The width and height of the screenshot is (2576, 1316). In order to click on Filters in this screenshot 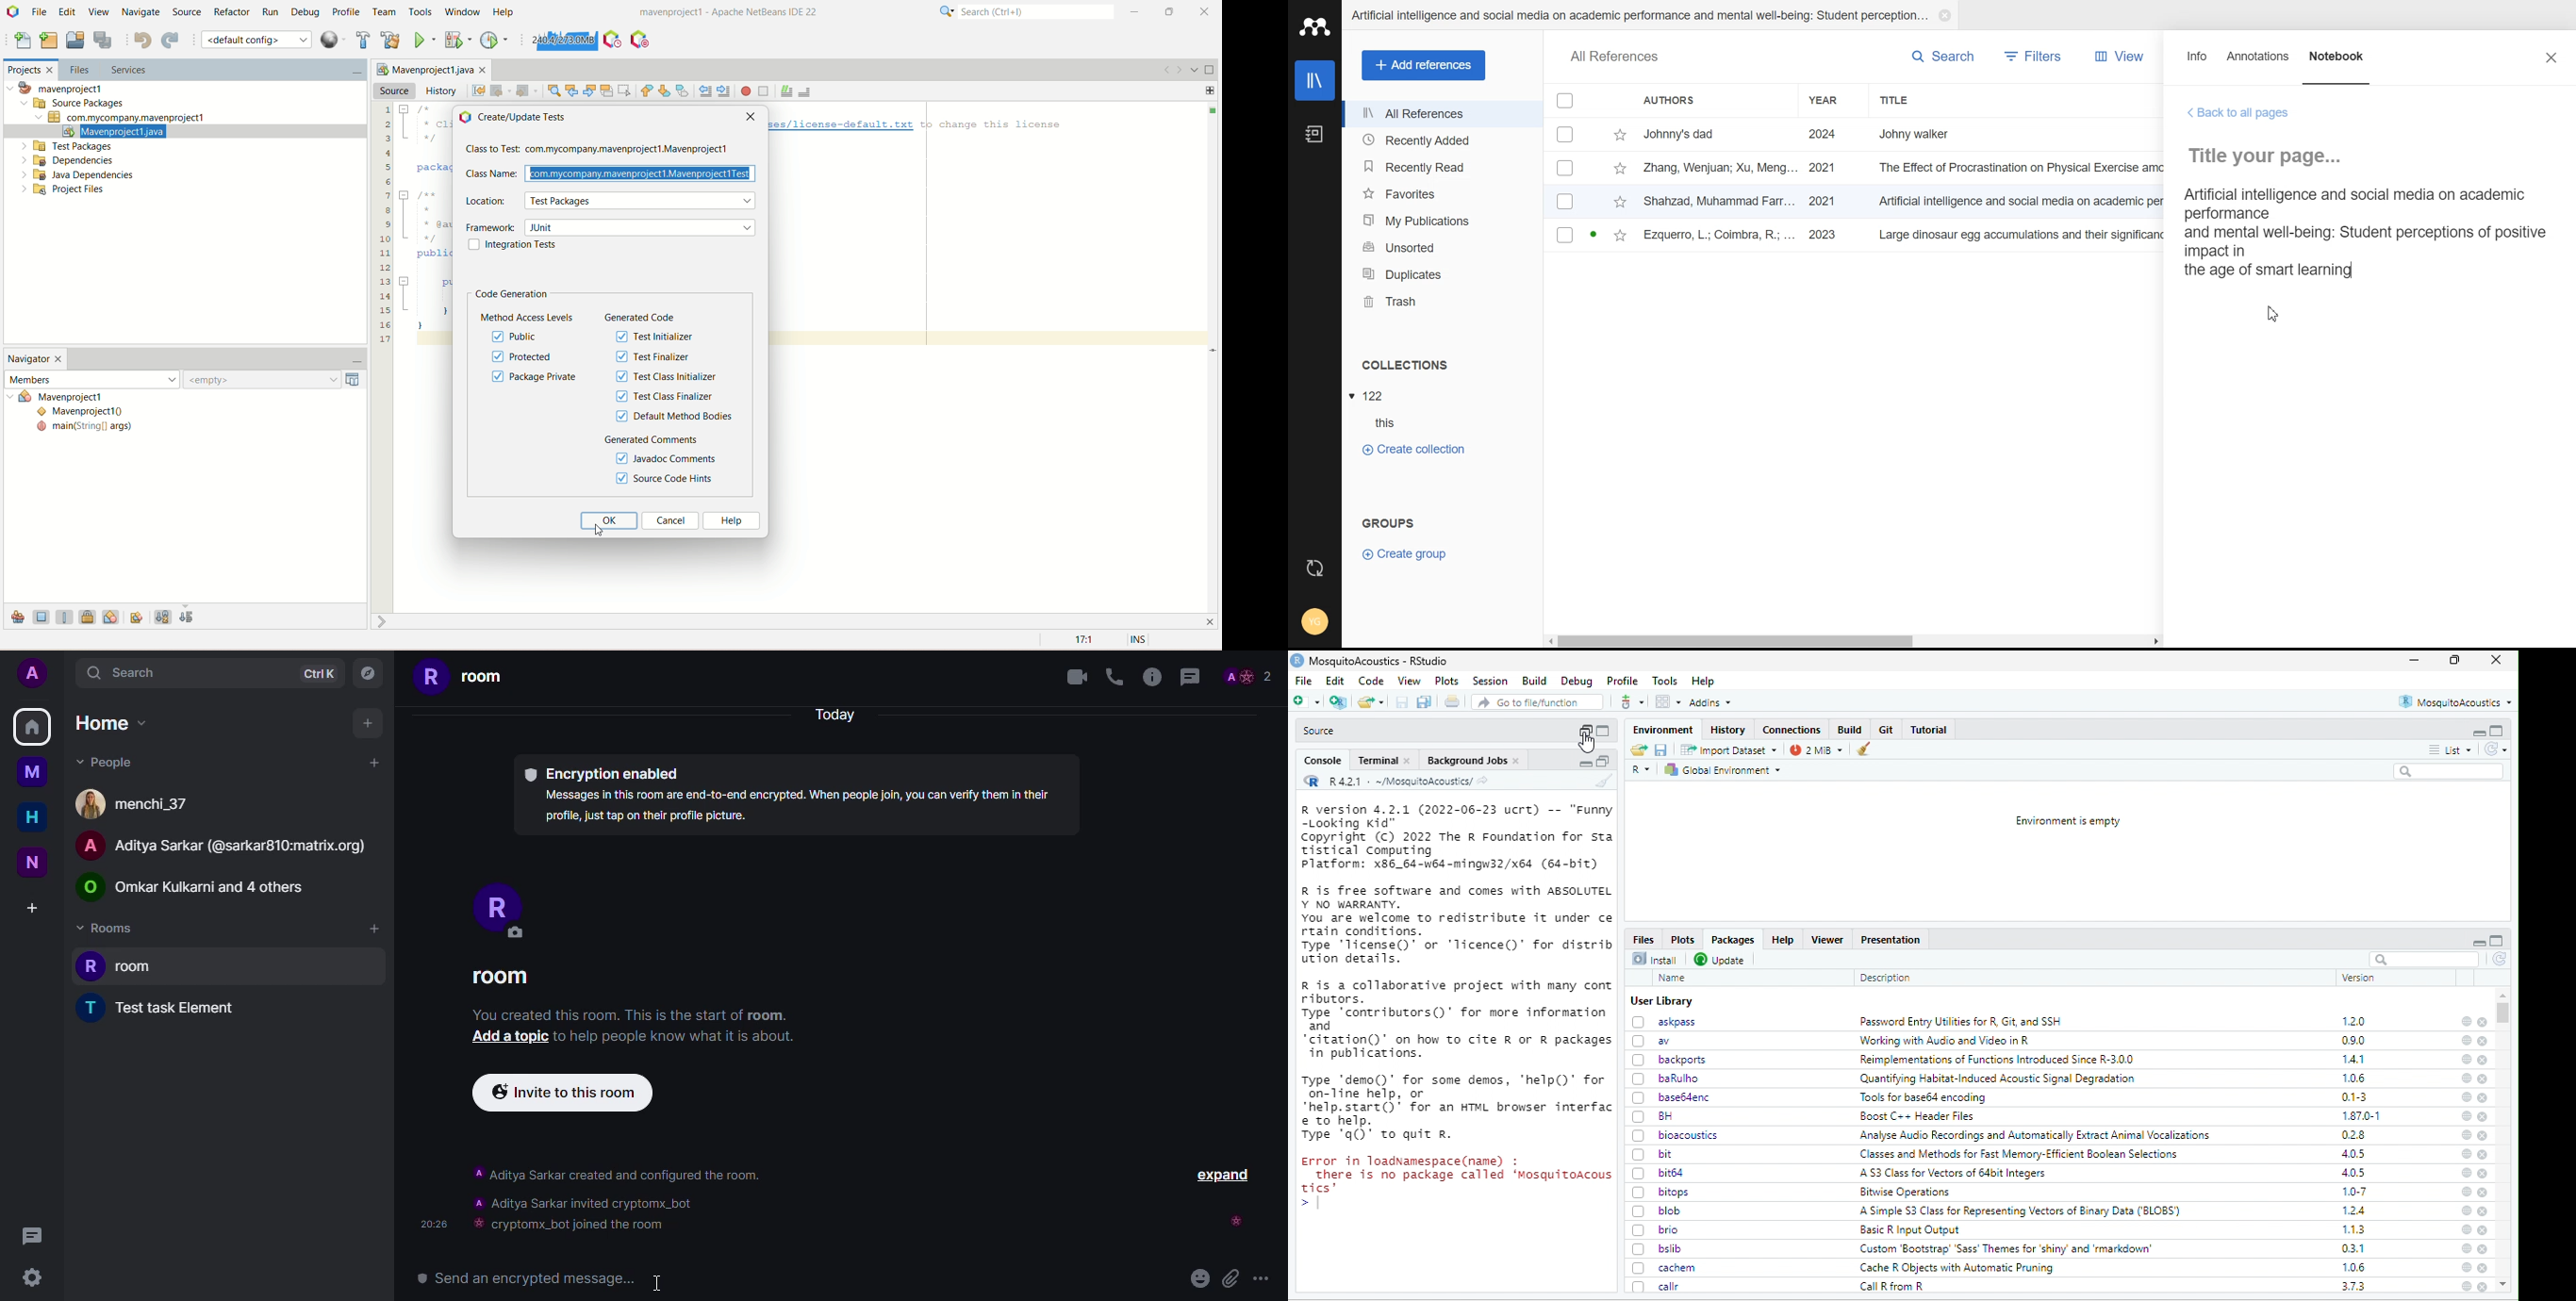, I will do `click(2034, 56)`.